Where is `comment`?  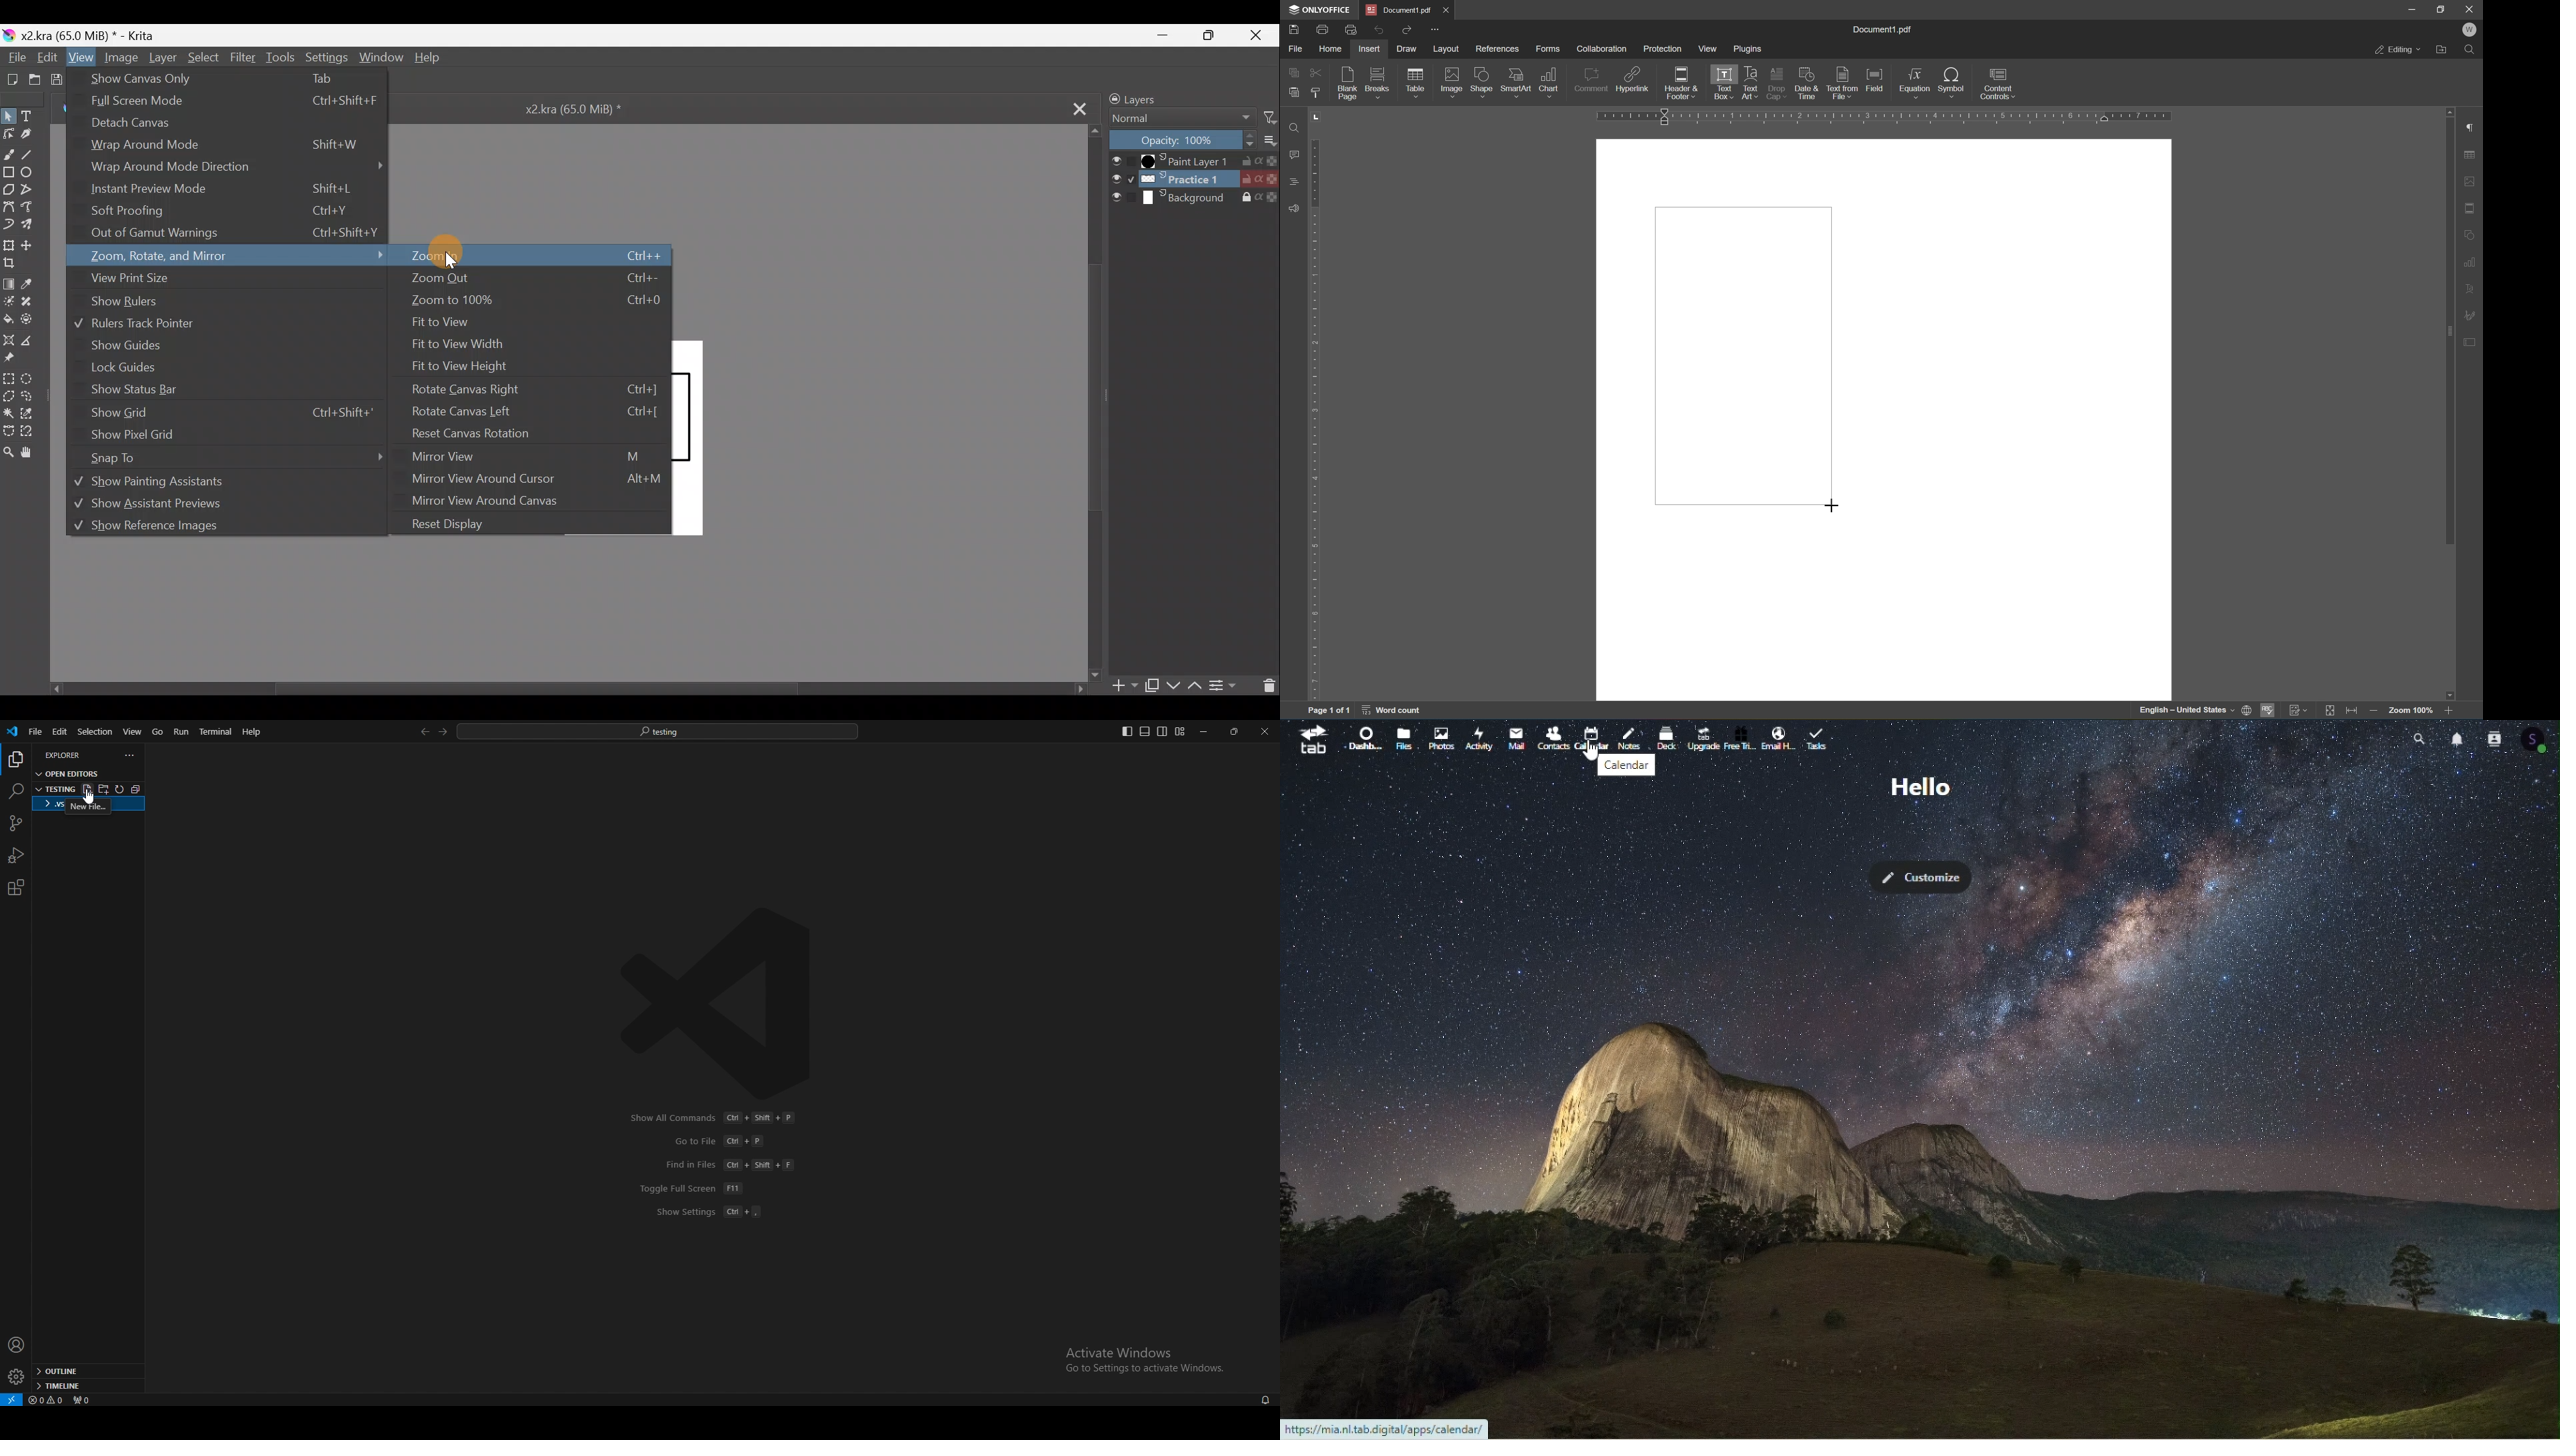
comment is located at coordinates (1591, 82).